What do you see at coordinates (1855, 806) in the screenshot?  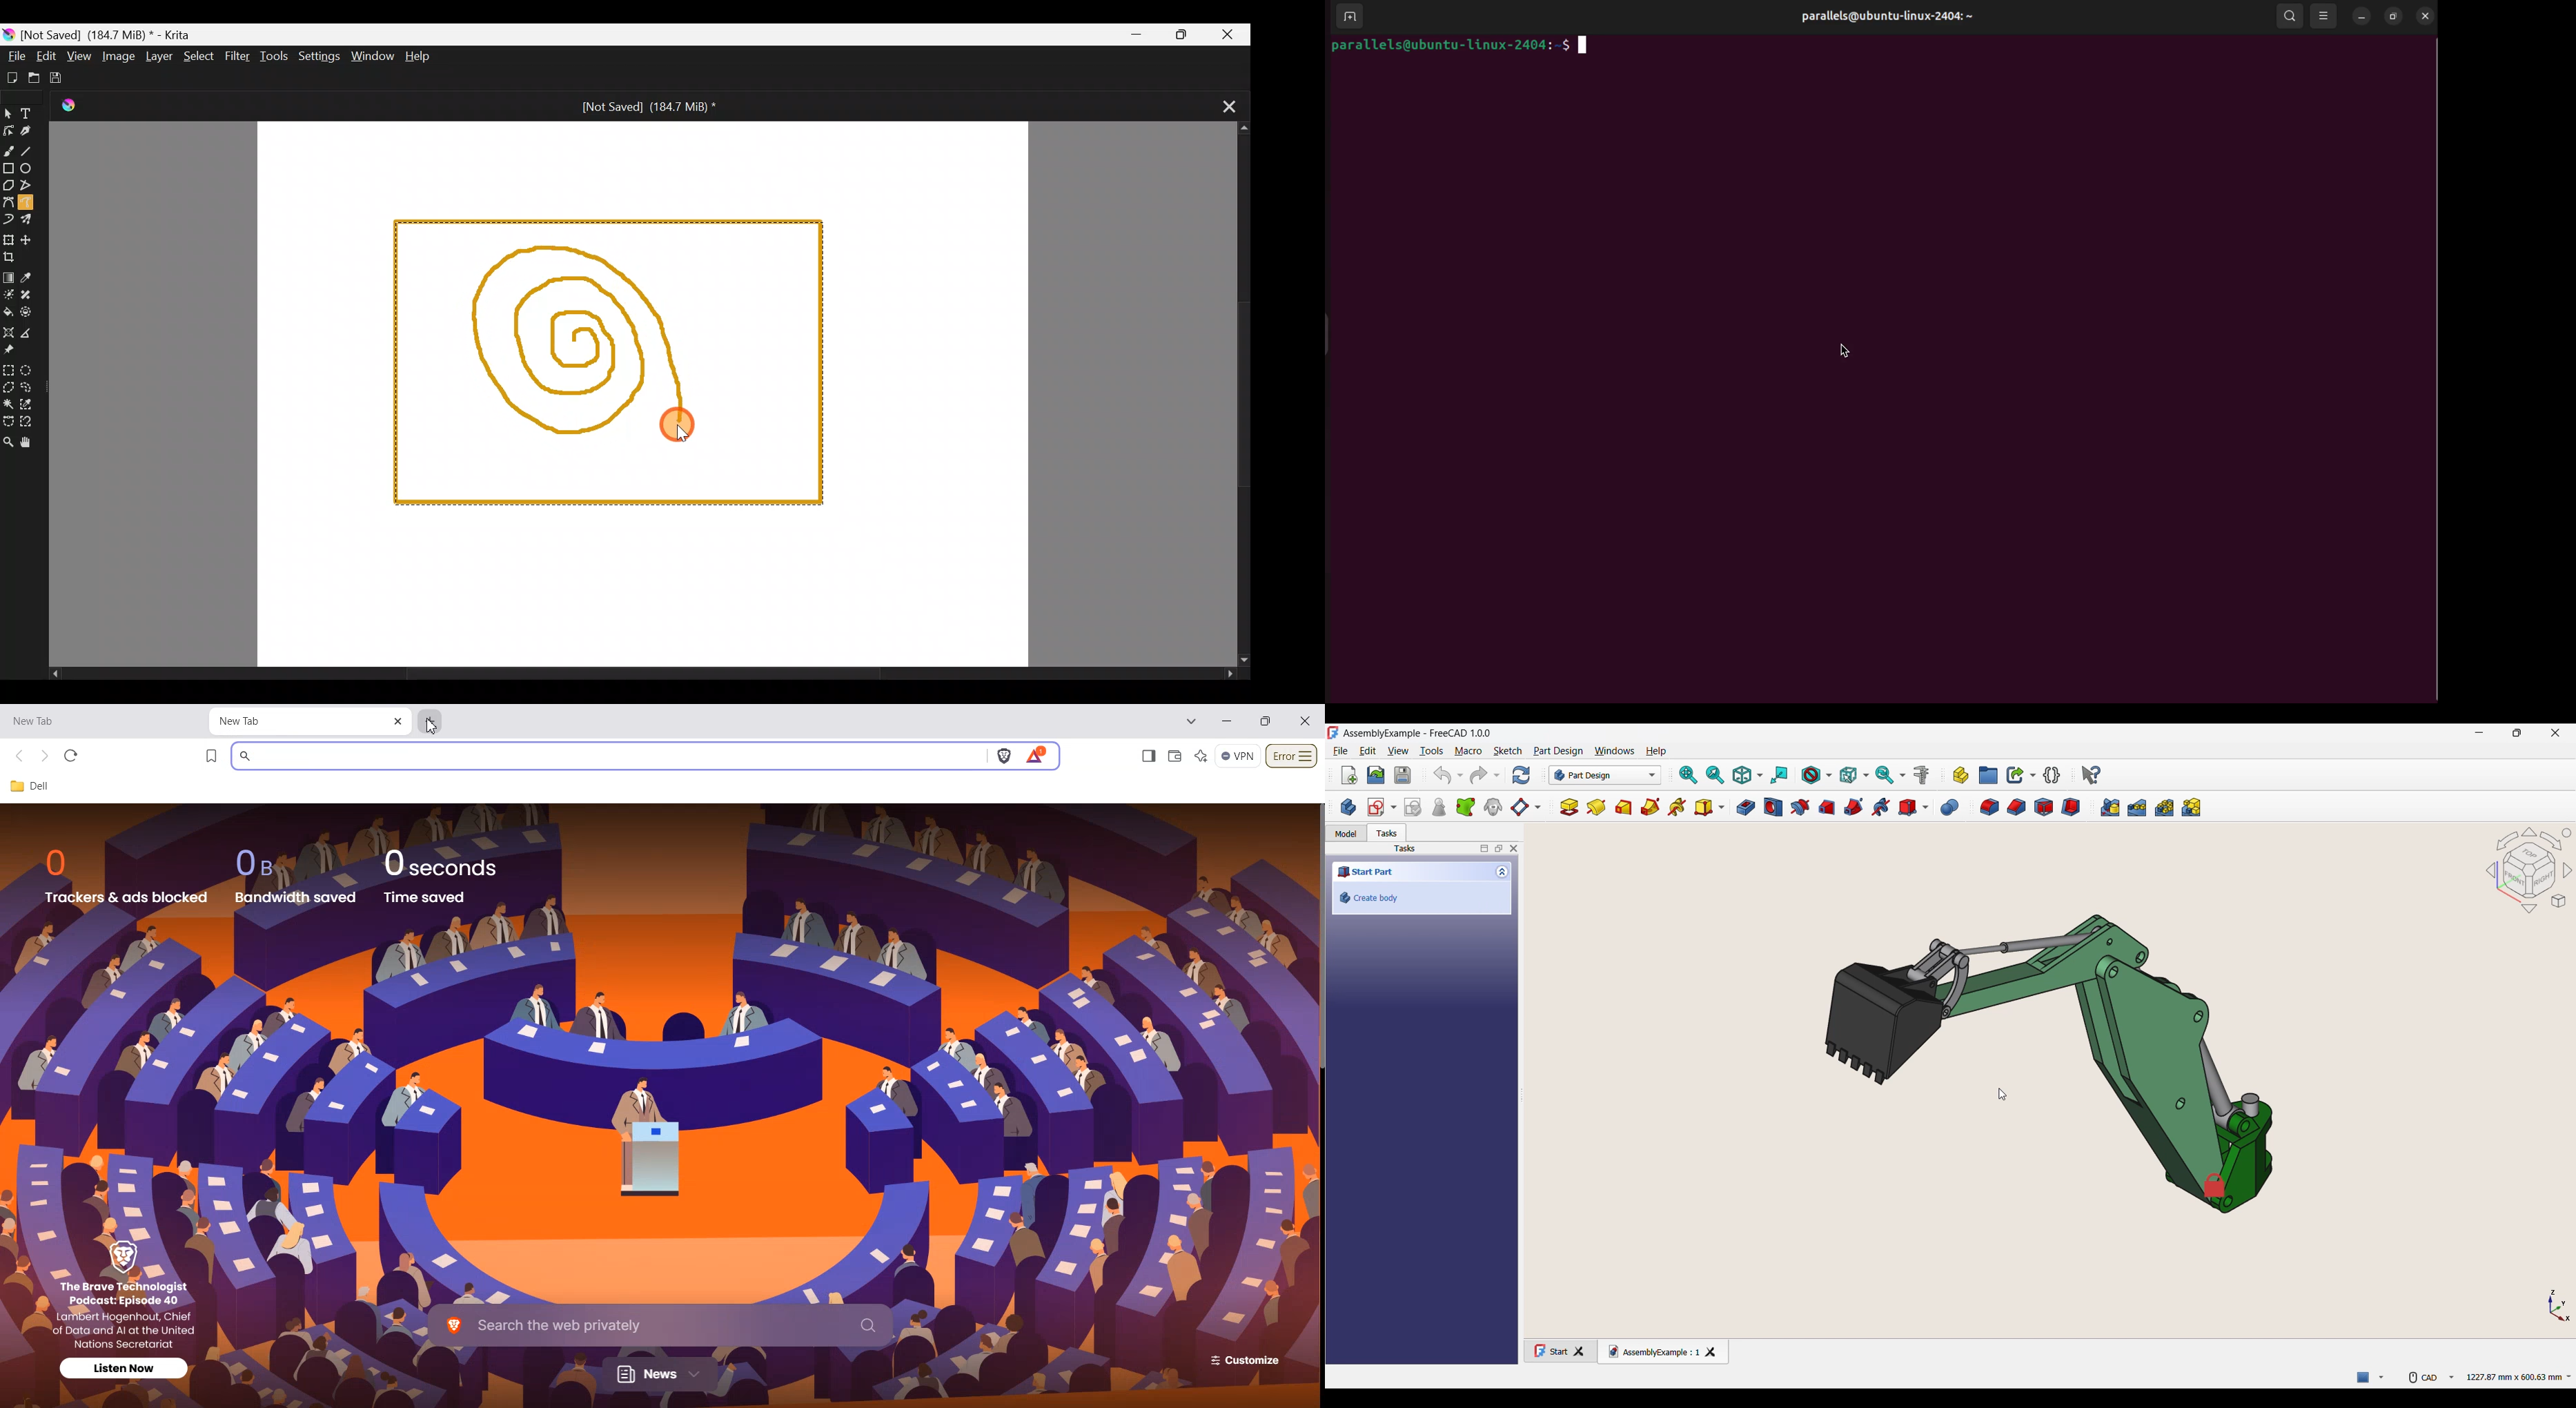 I see `Subtractive pipe` at bounding box center [1855, 806].